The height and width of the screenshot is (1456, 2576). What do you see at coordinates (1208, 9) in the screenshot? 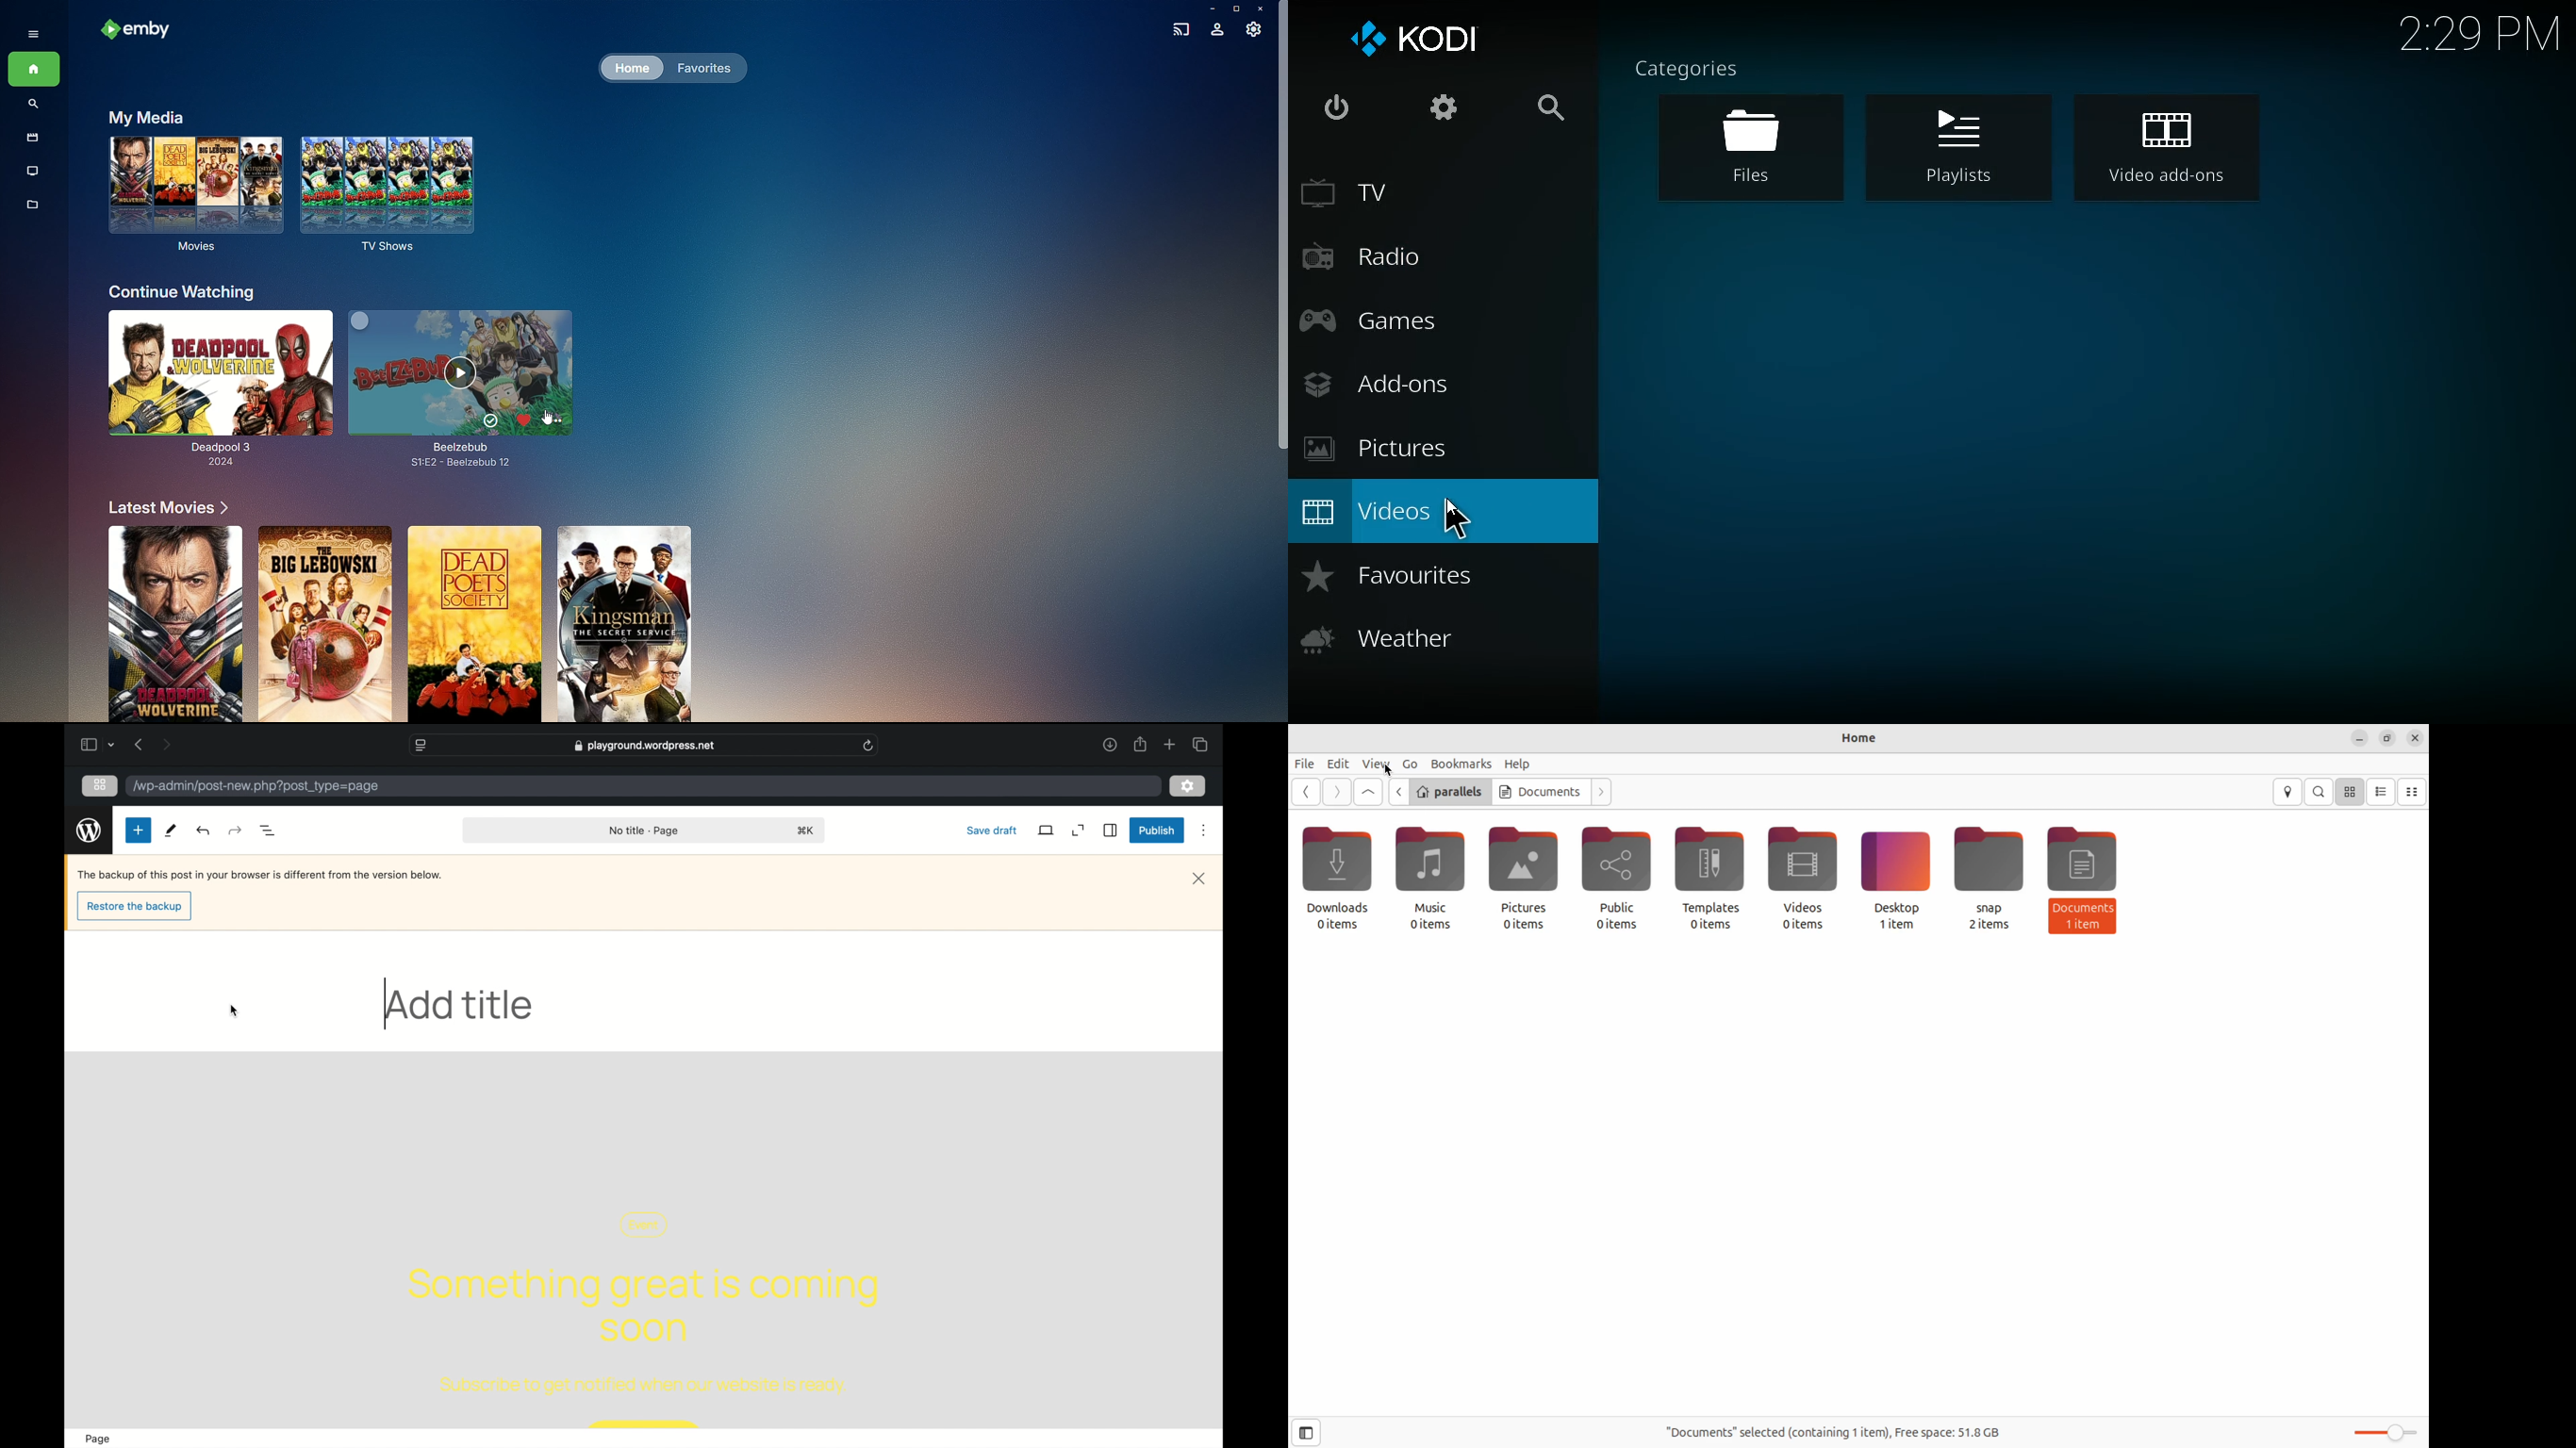
I see `Minimize` at bounding box center [1208, 9].